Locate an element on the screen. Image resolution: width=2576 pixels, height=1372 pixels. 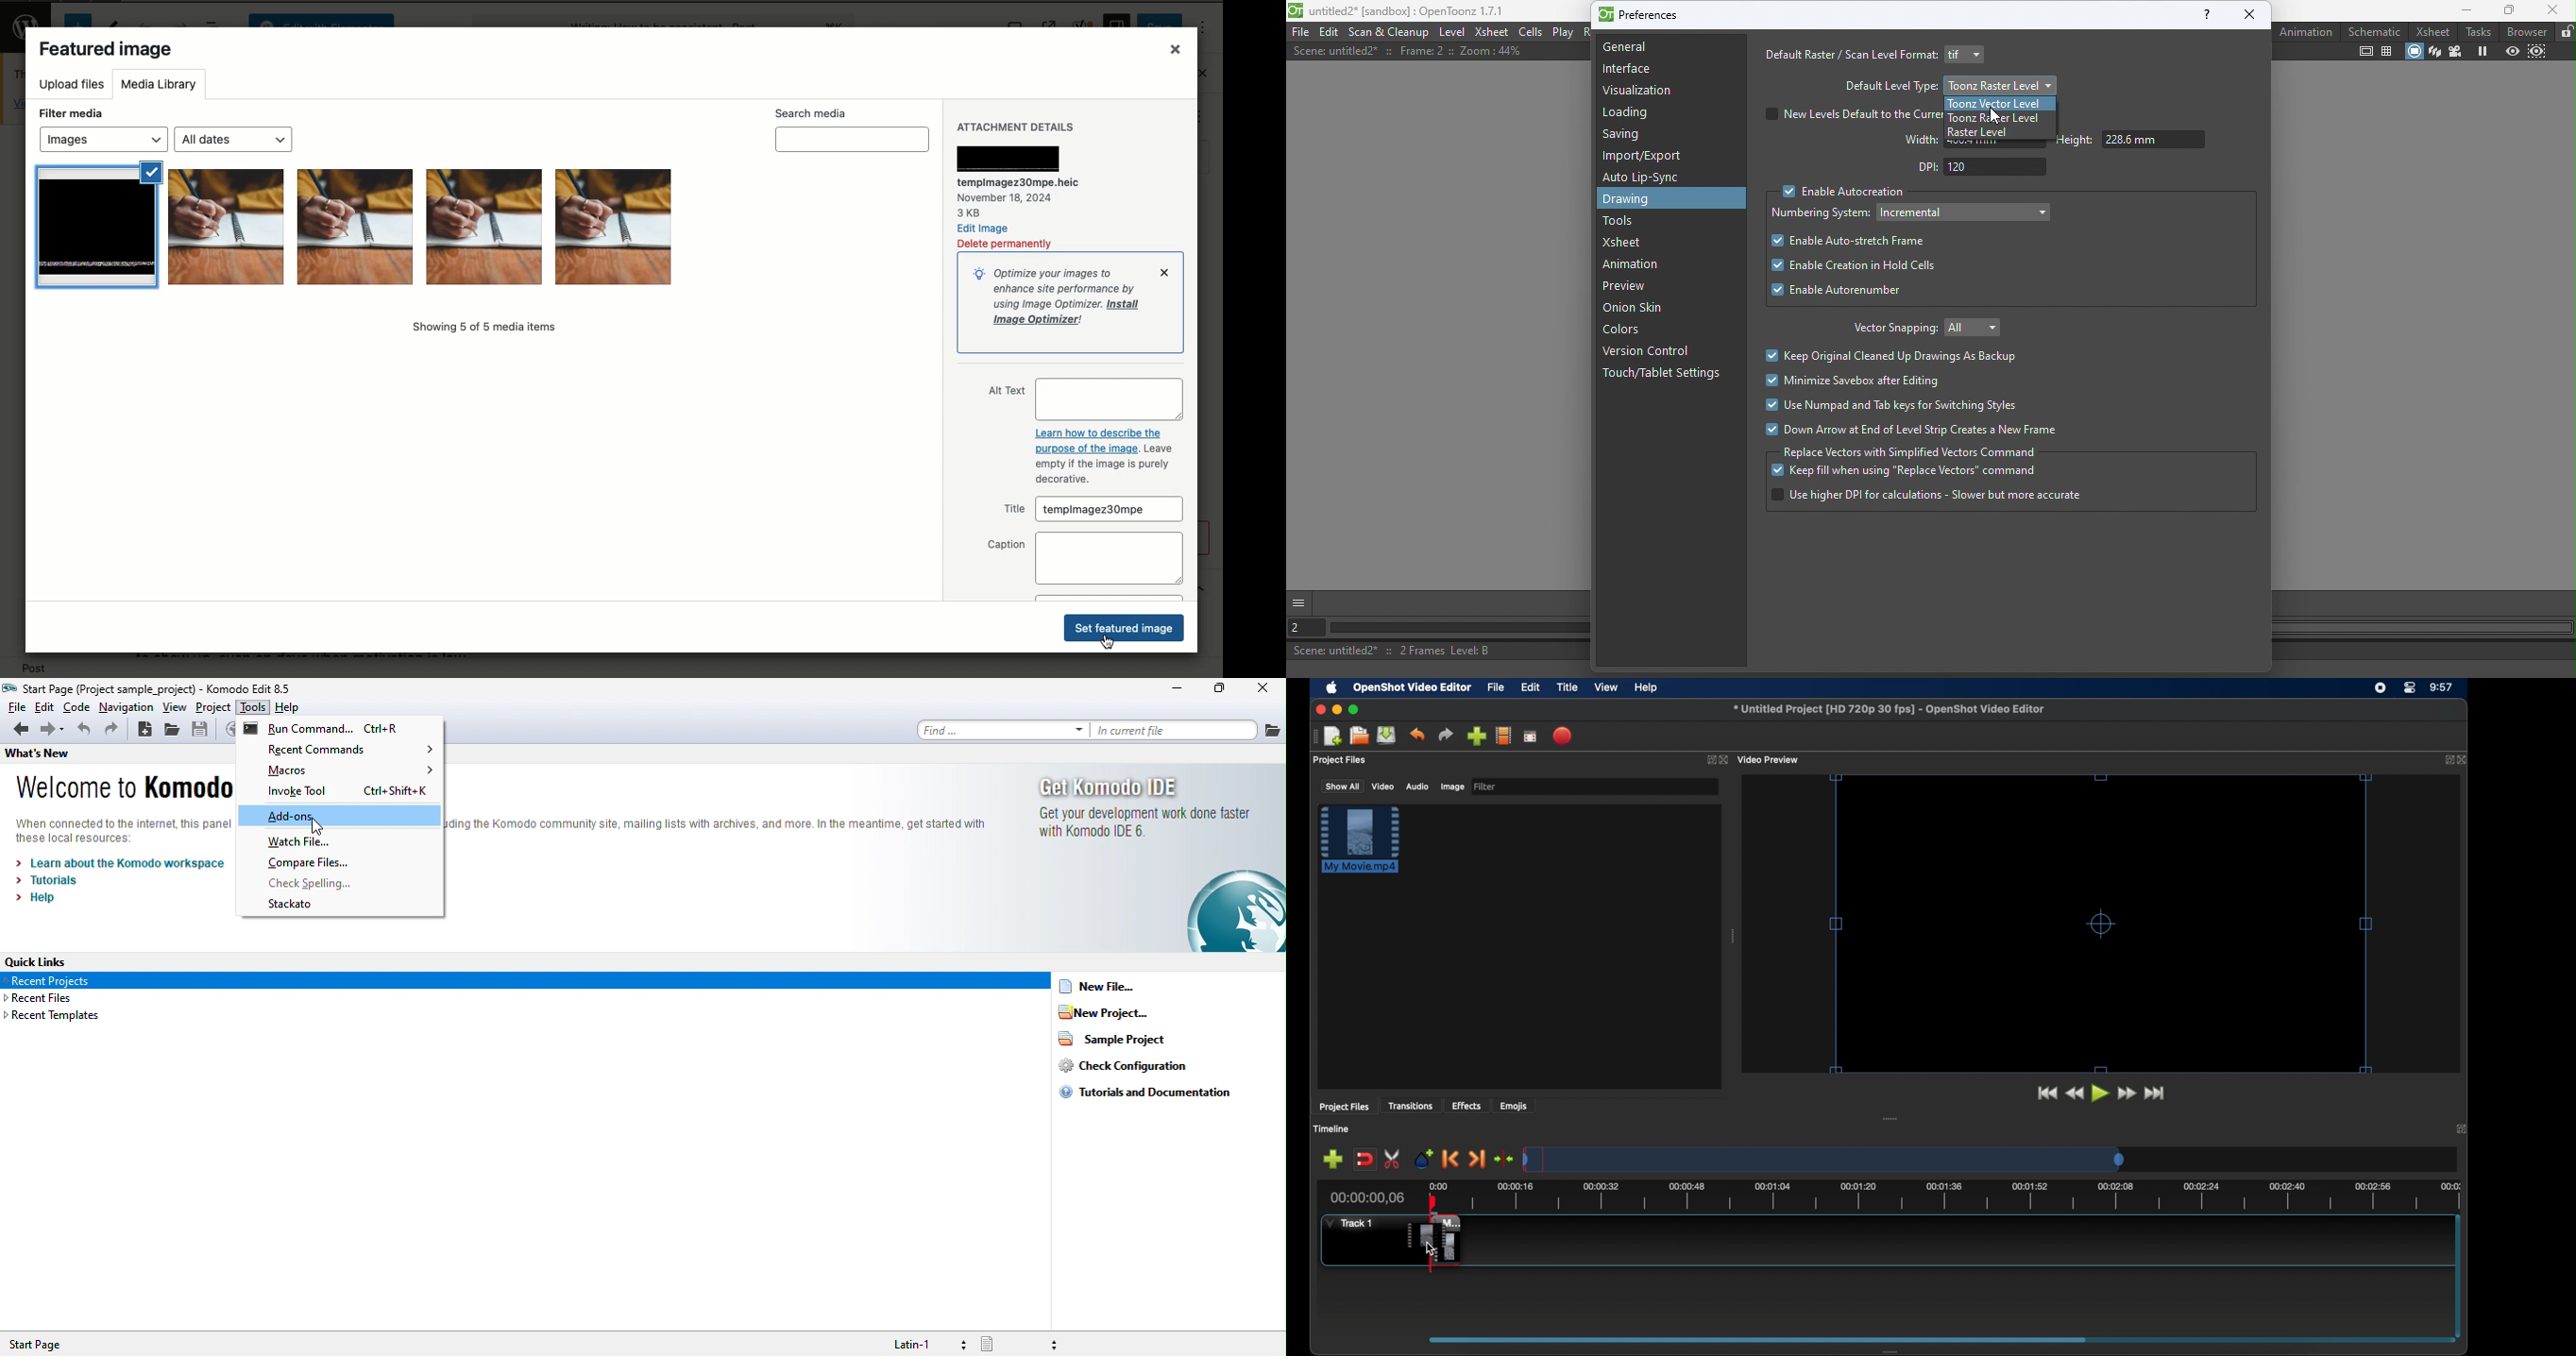
learn about the komodo workspace is located at coordinates (137, 863).